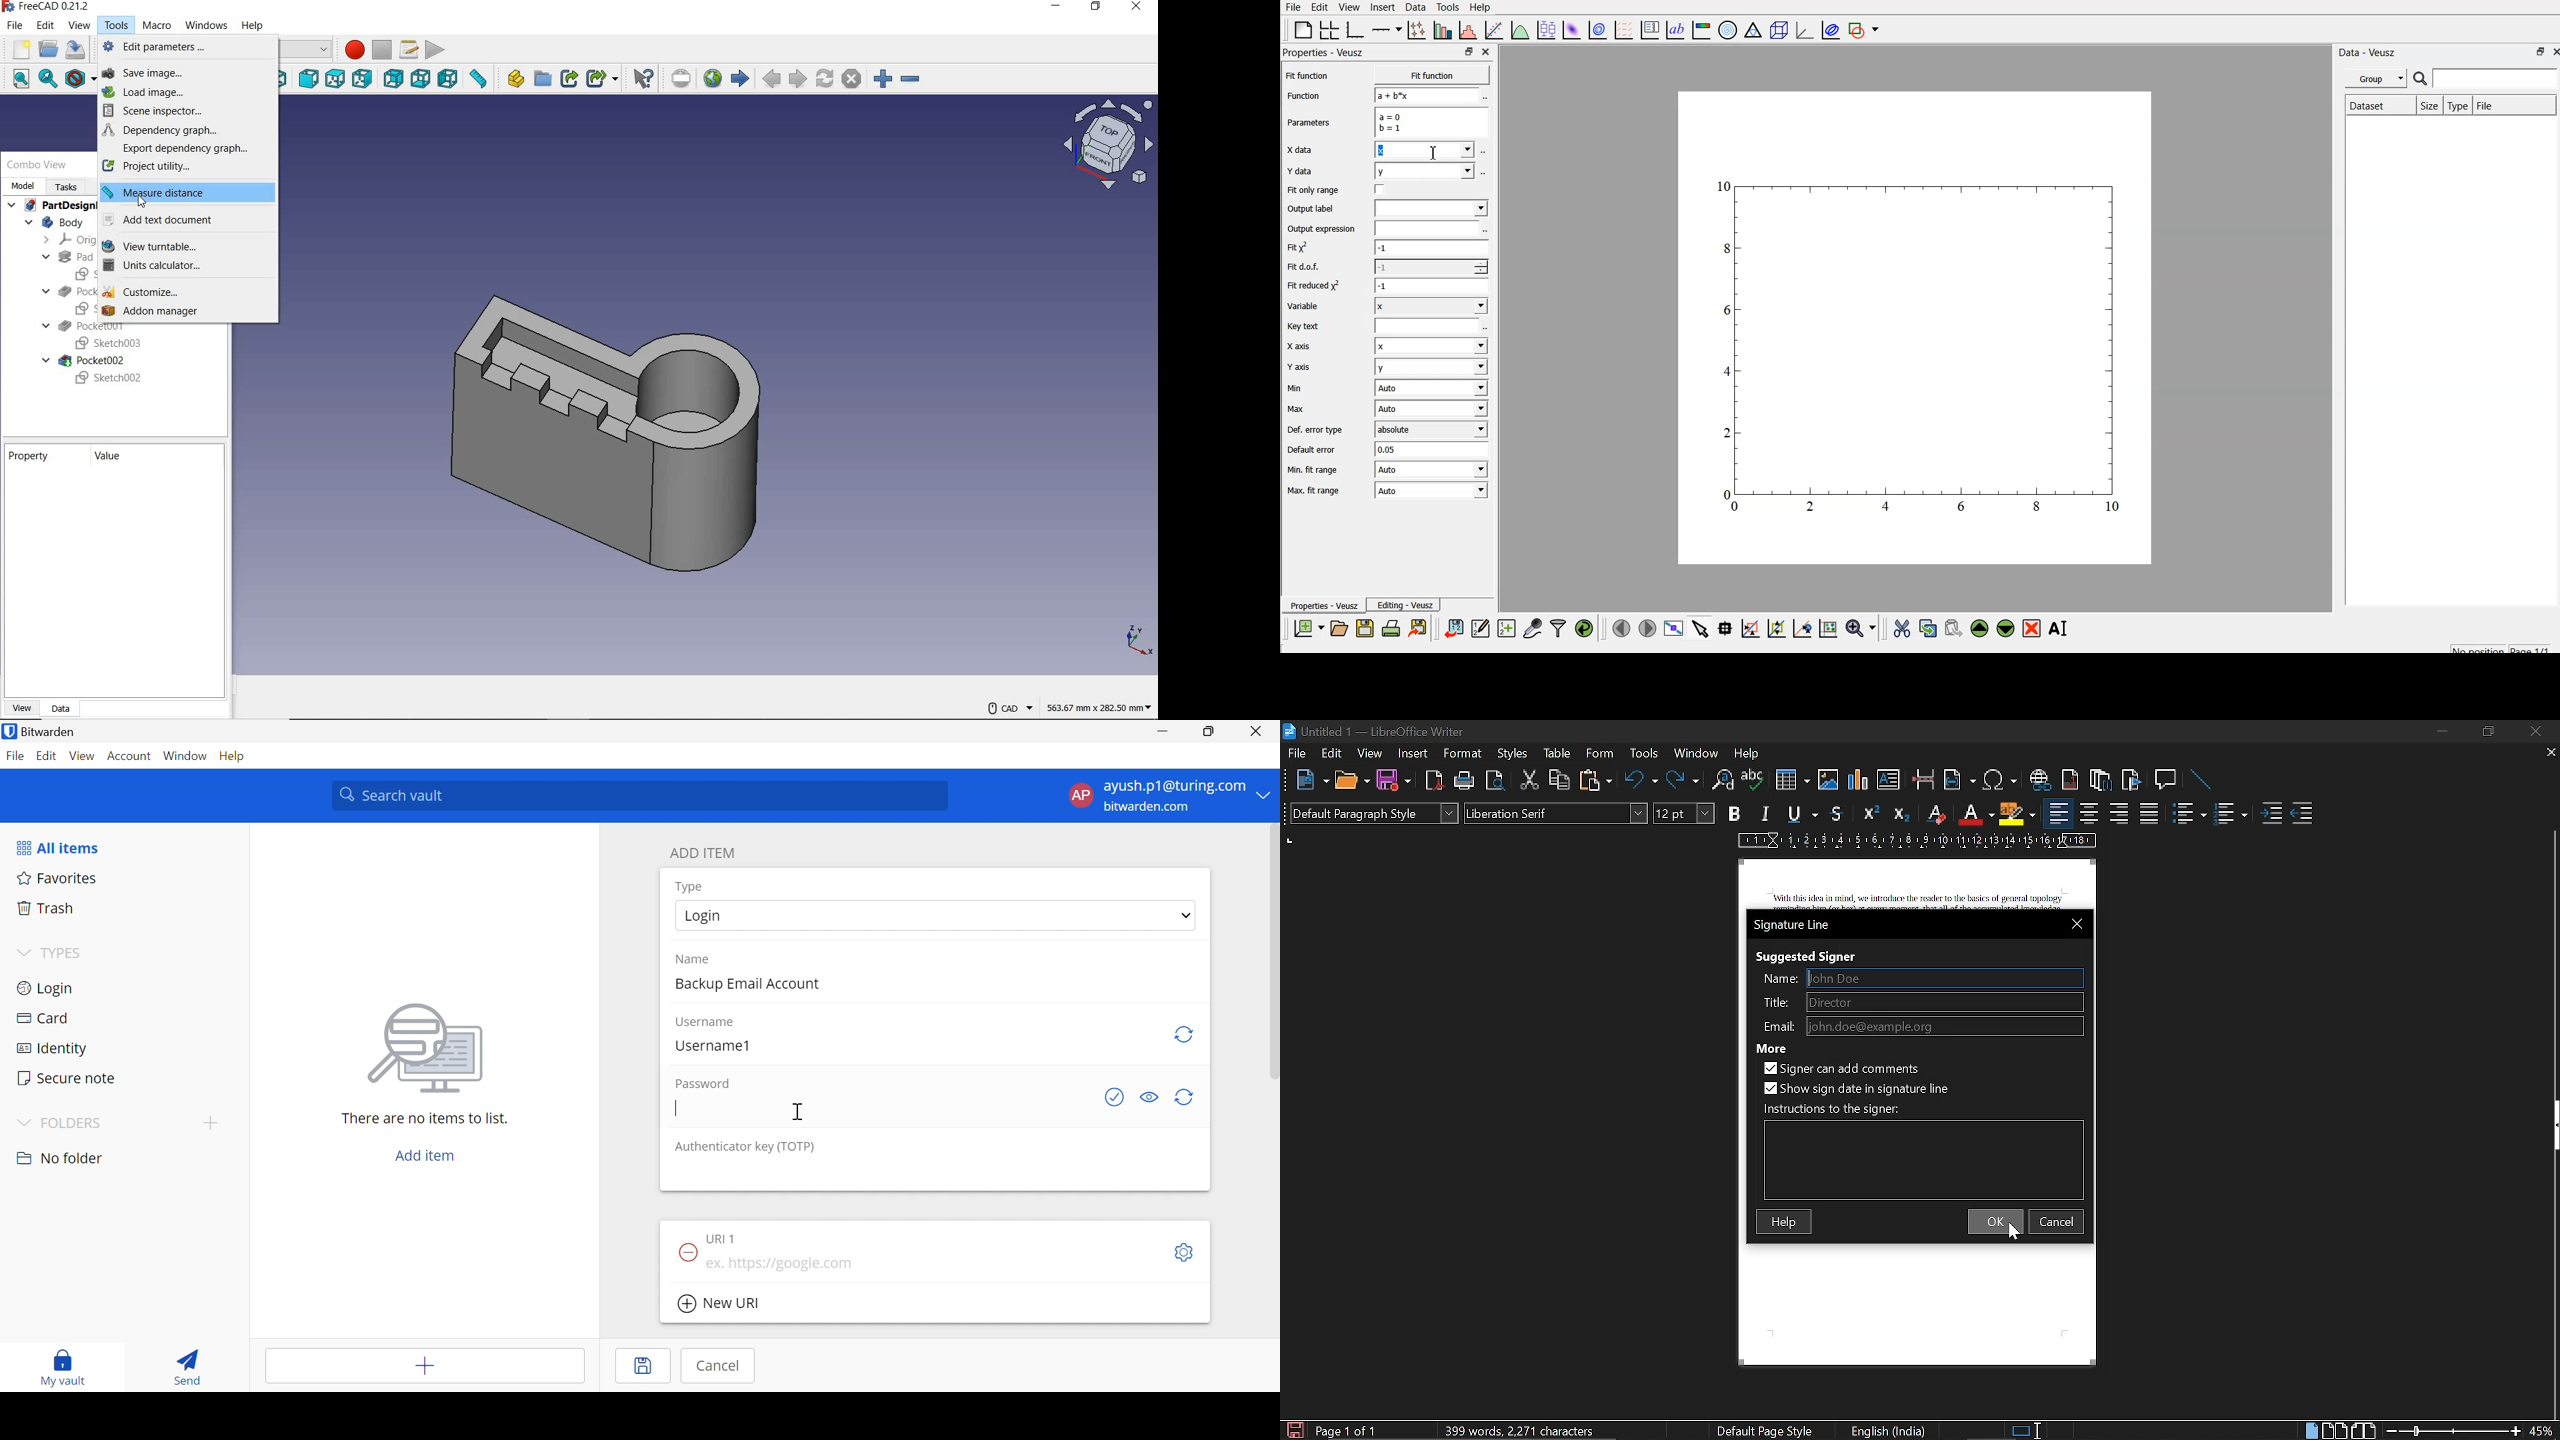 The image size is (2576, 1456). Describe the element at coordinates (610, 422) in the screenshot. I see `FreeCAD design` at that location.